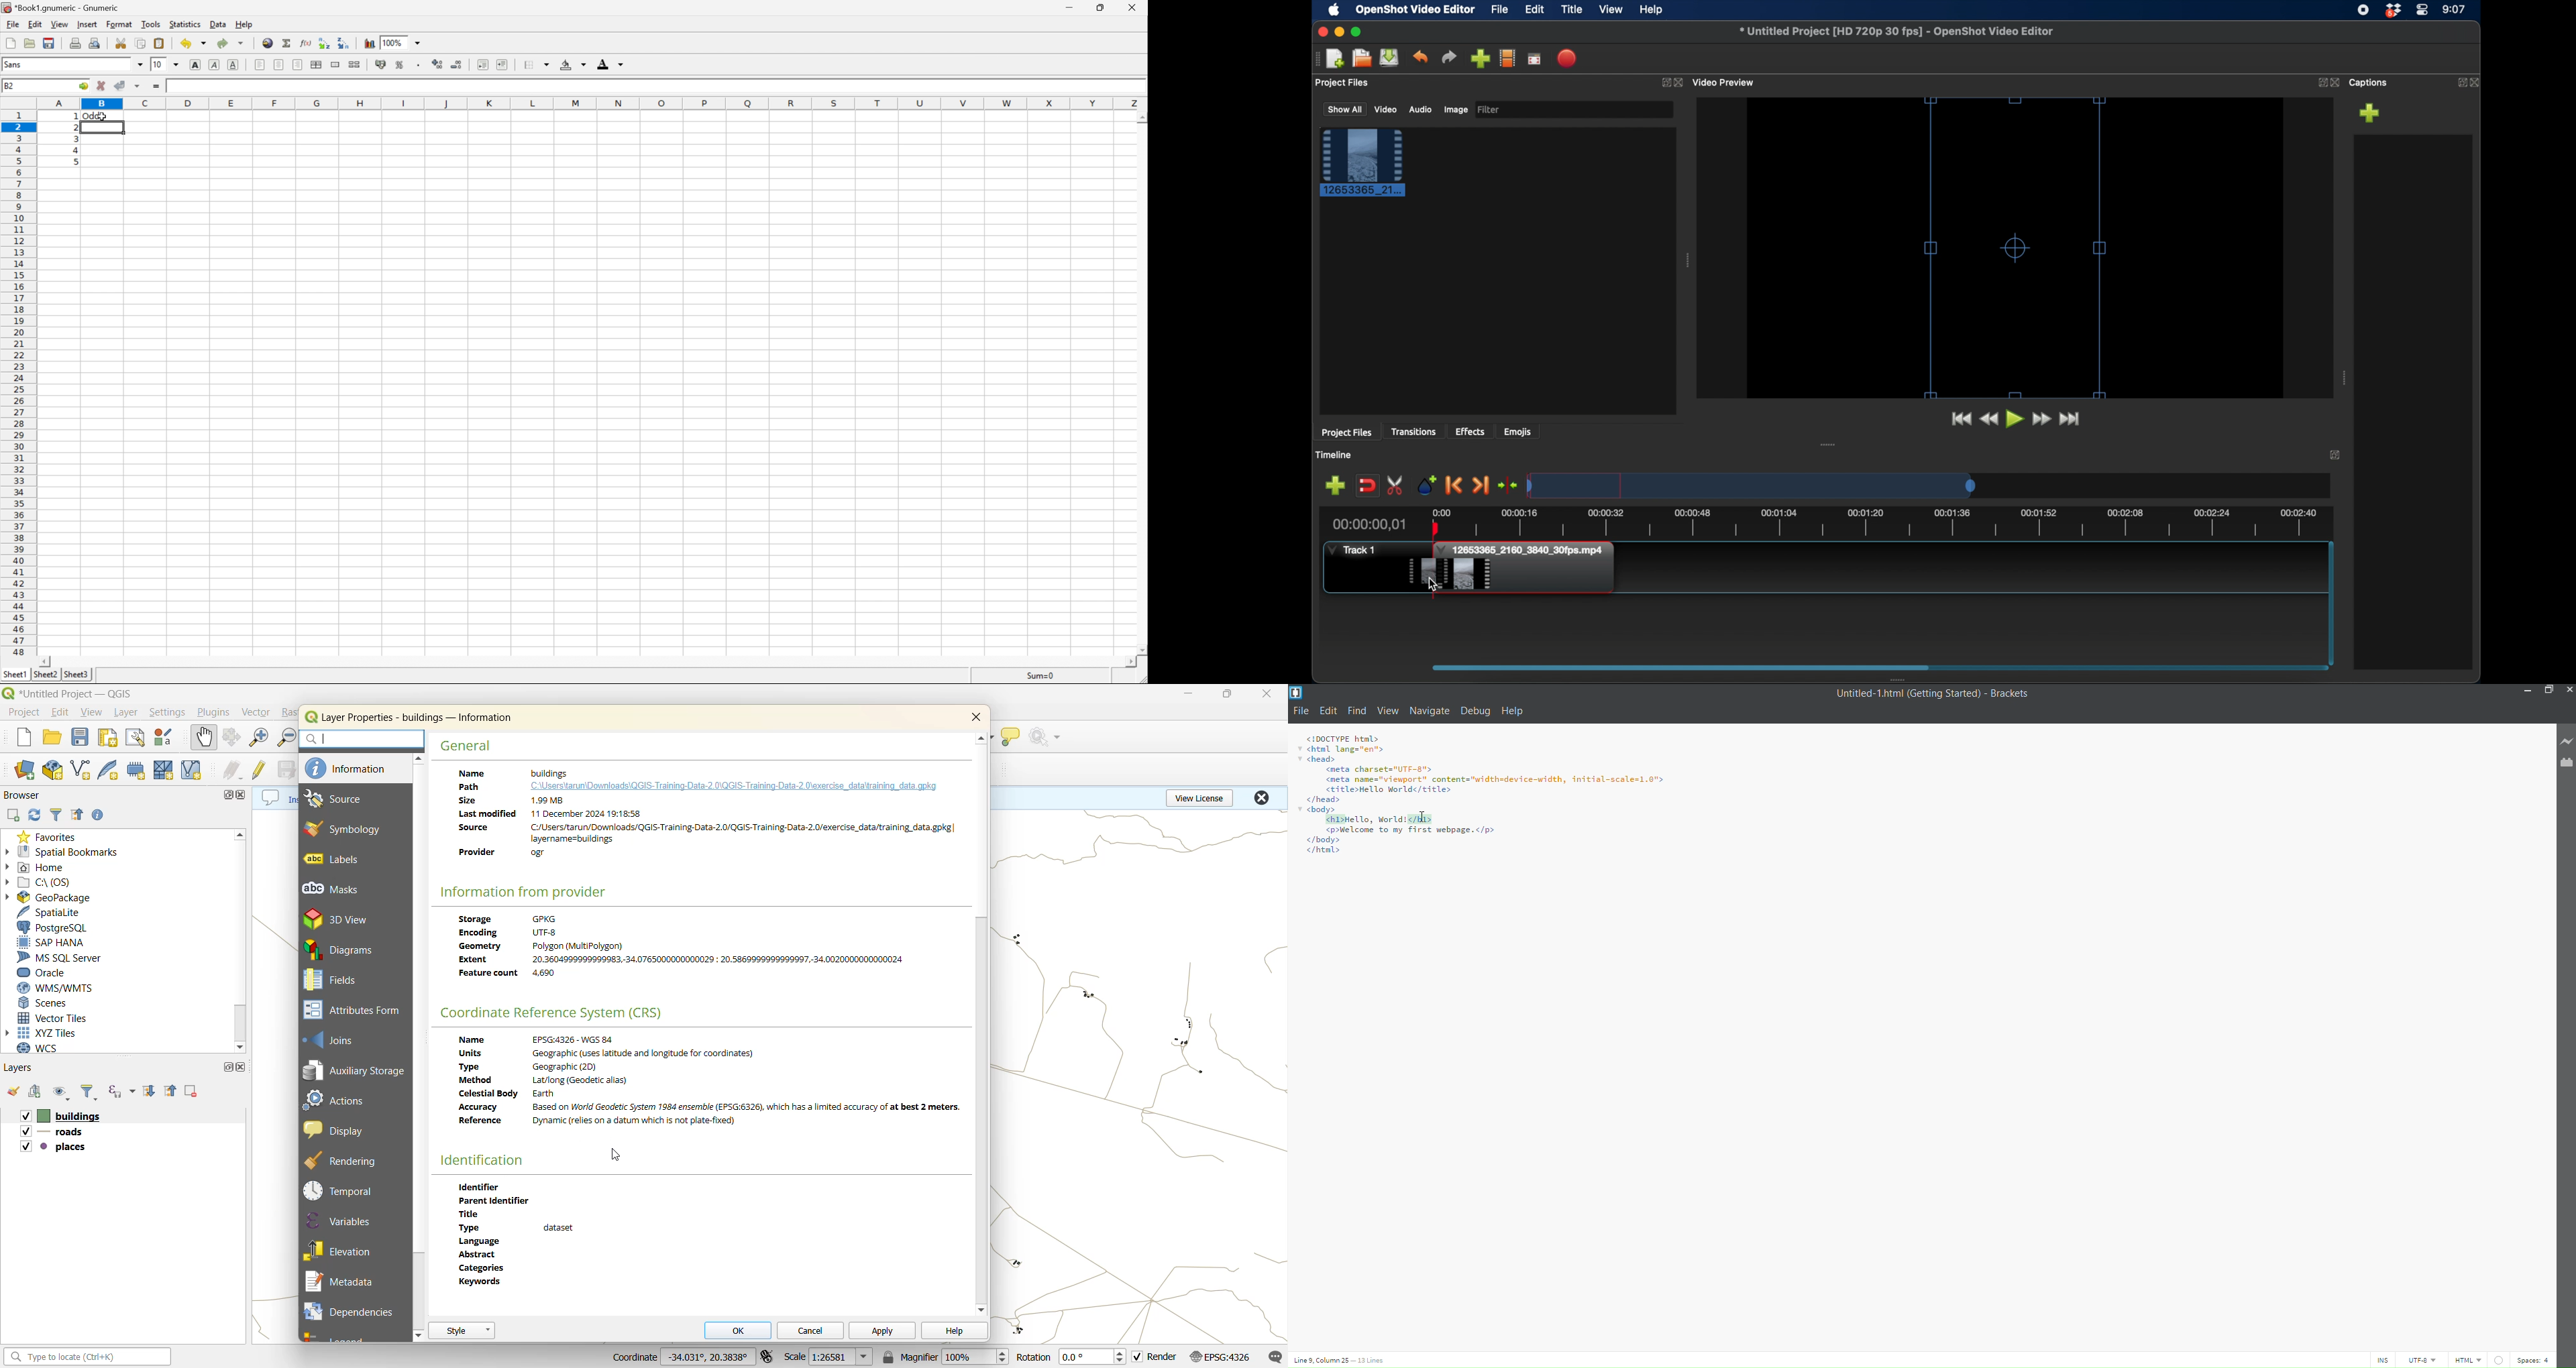  What do you see at coordinates (1488, 773) in the screenshot?
I see `code` at bounding box center [1488, 773].